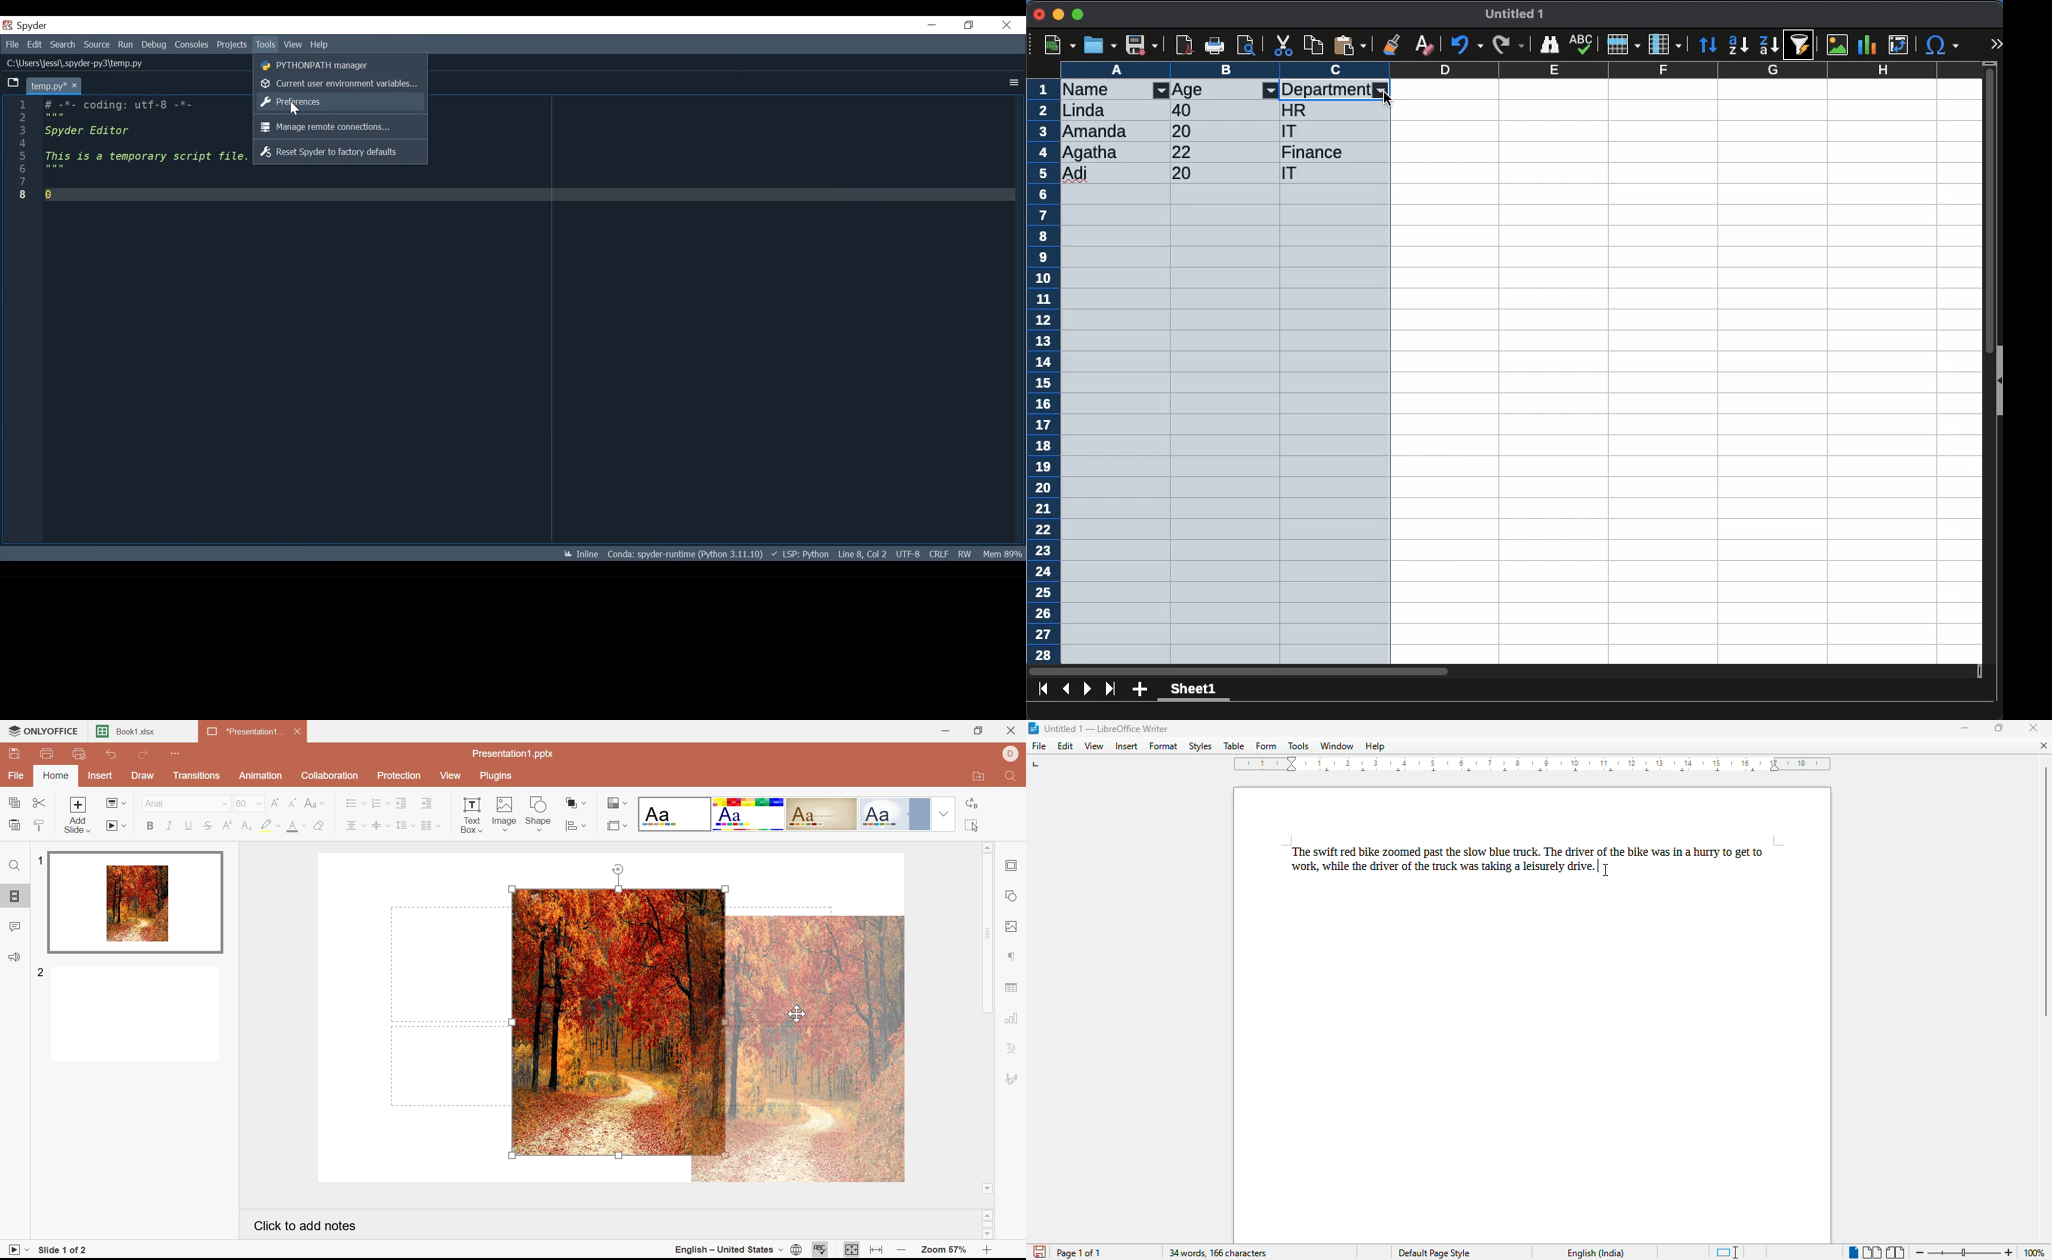 This screenshot has height=1260, width=2072. What do you see at coordinates (15, 897) in the screenshot?
I see `Slides` at bounding box center [15, 897].